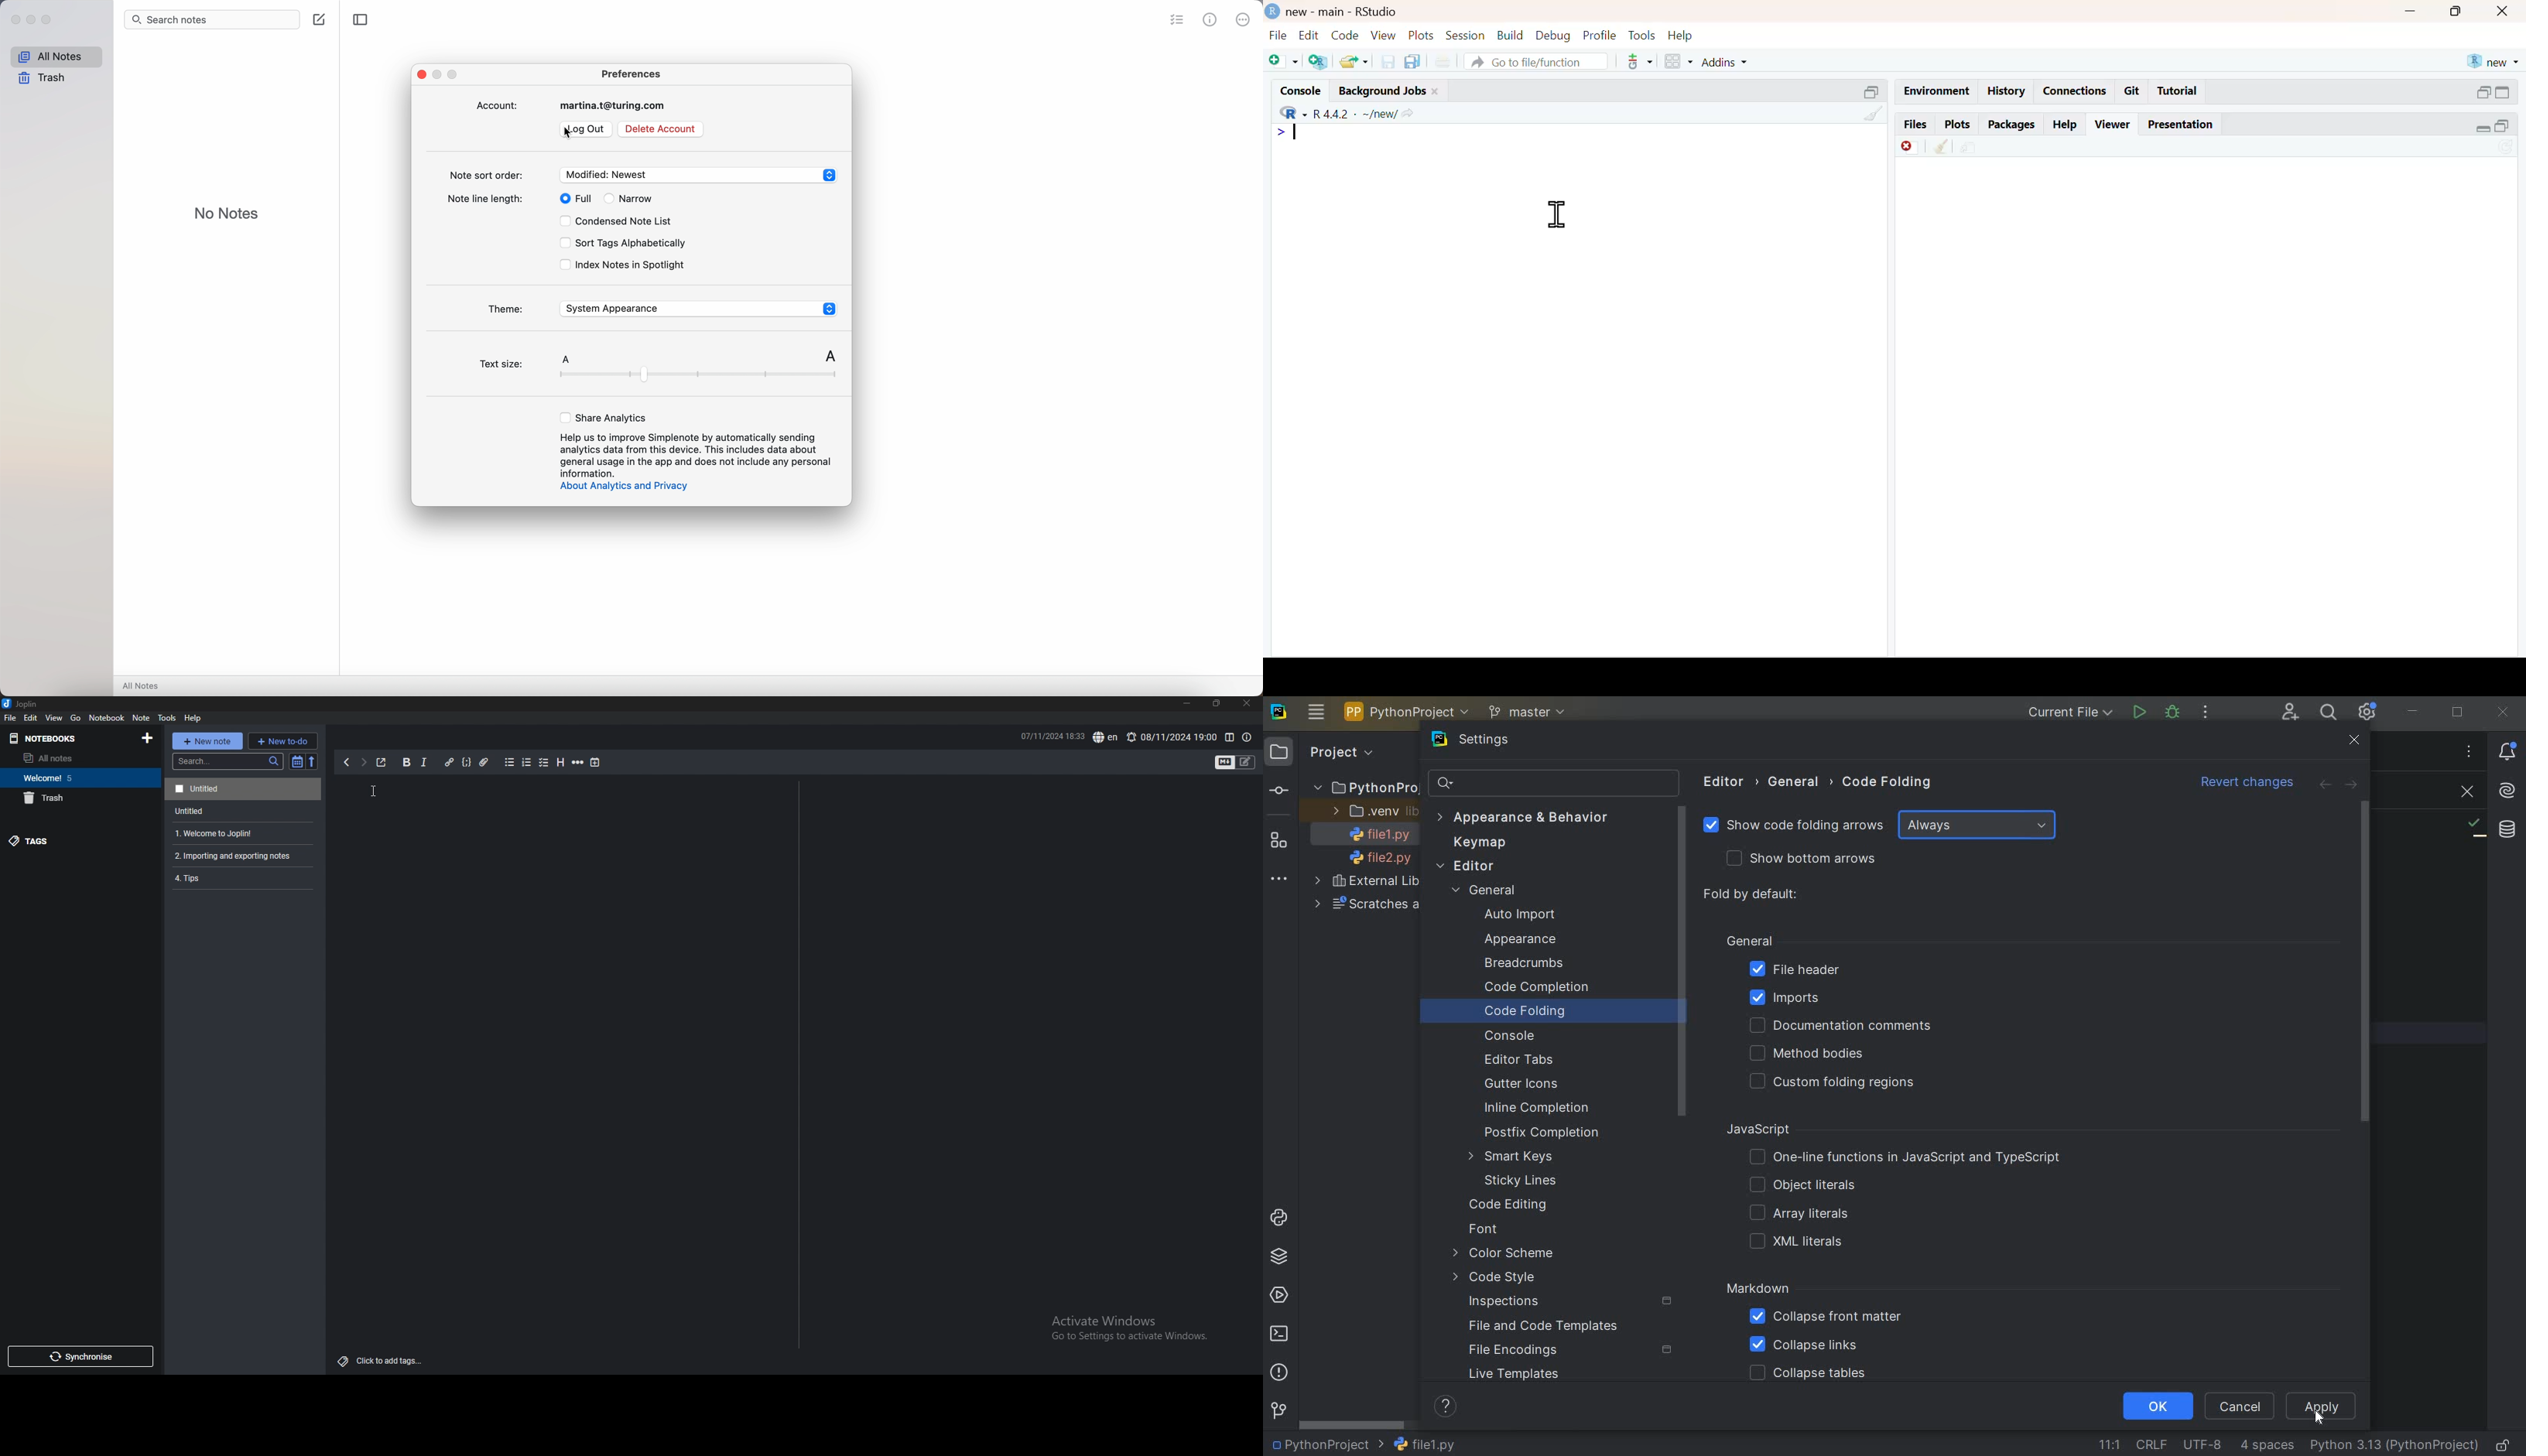 The width and height of the screenshot is (2548, 1456). What do you see at coordinates (2177, 91) in the screenshot?
I see `tutorial` at bounding box center [2177, 91].